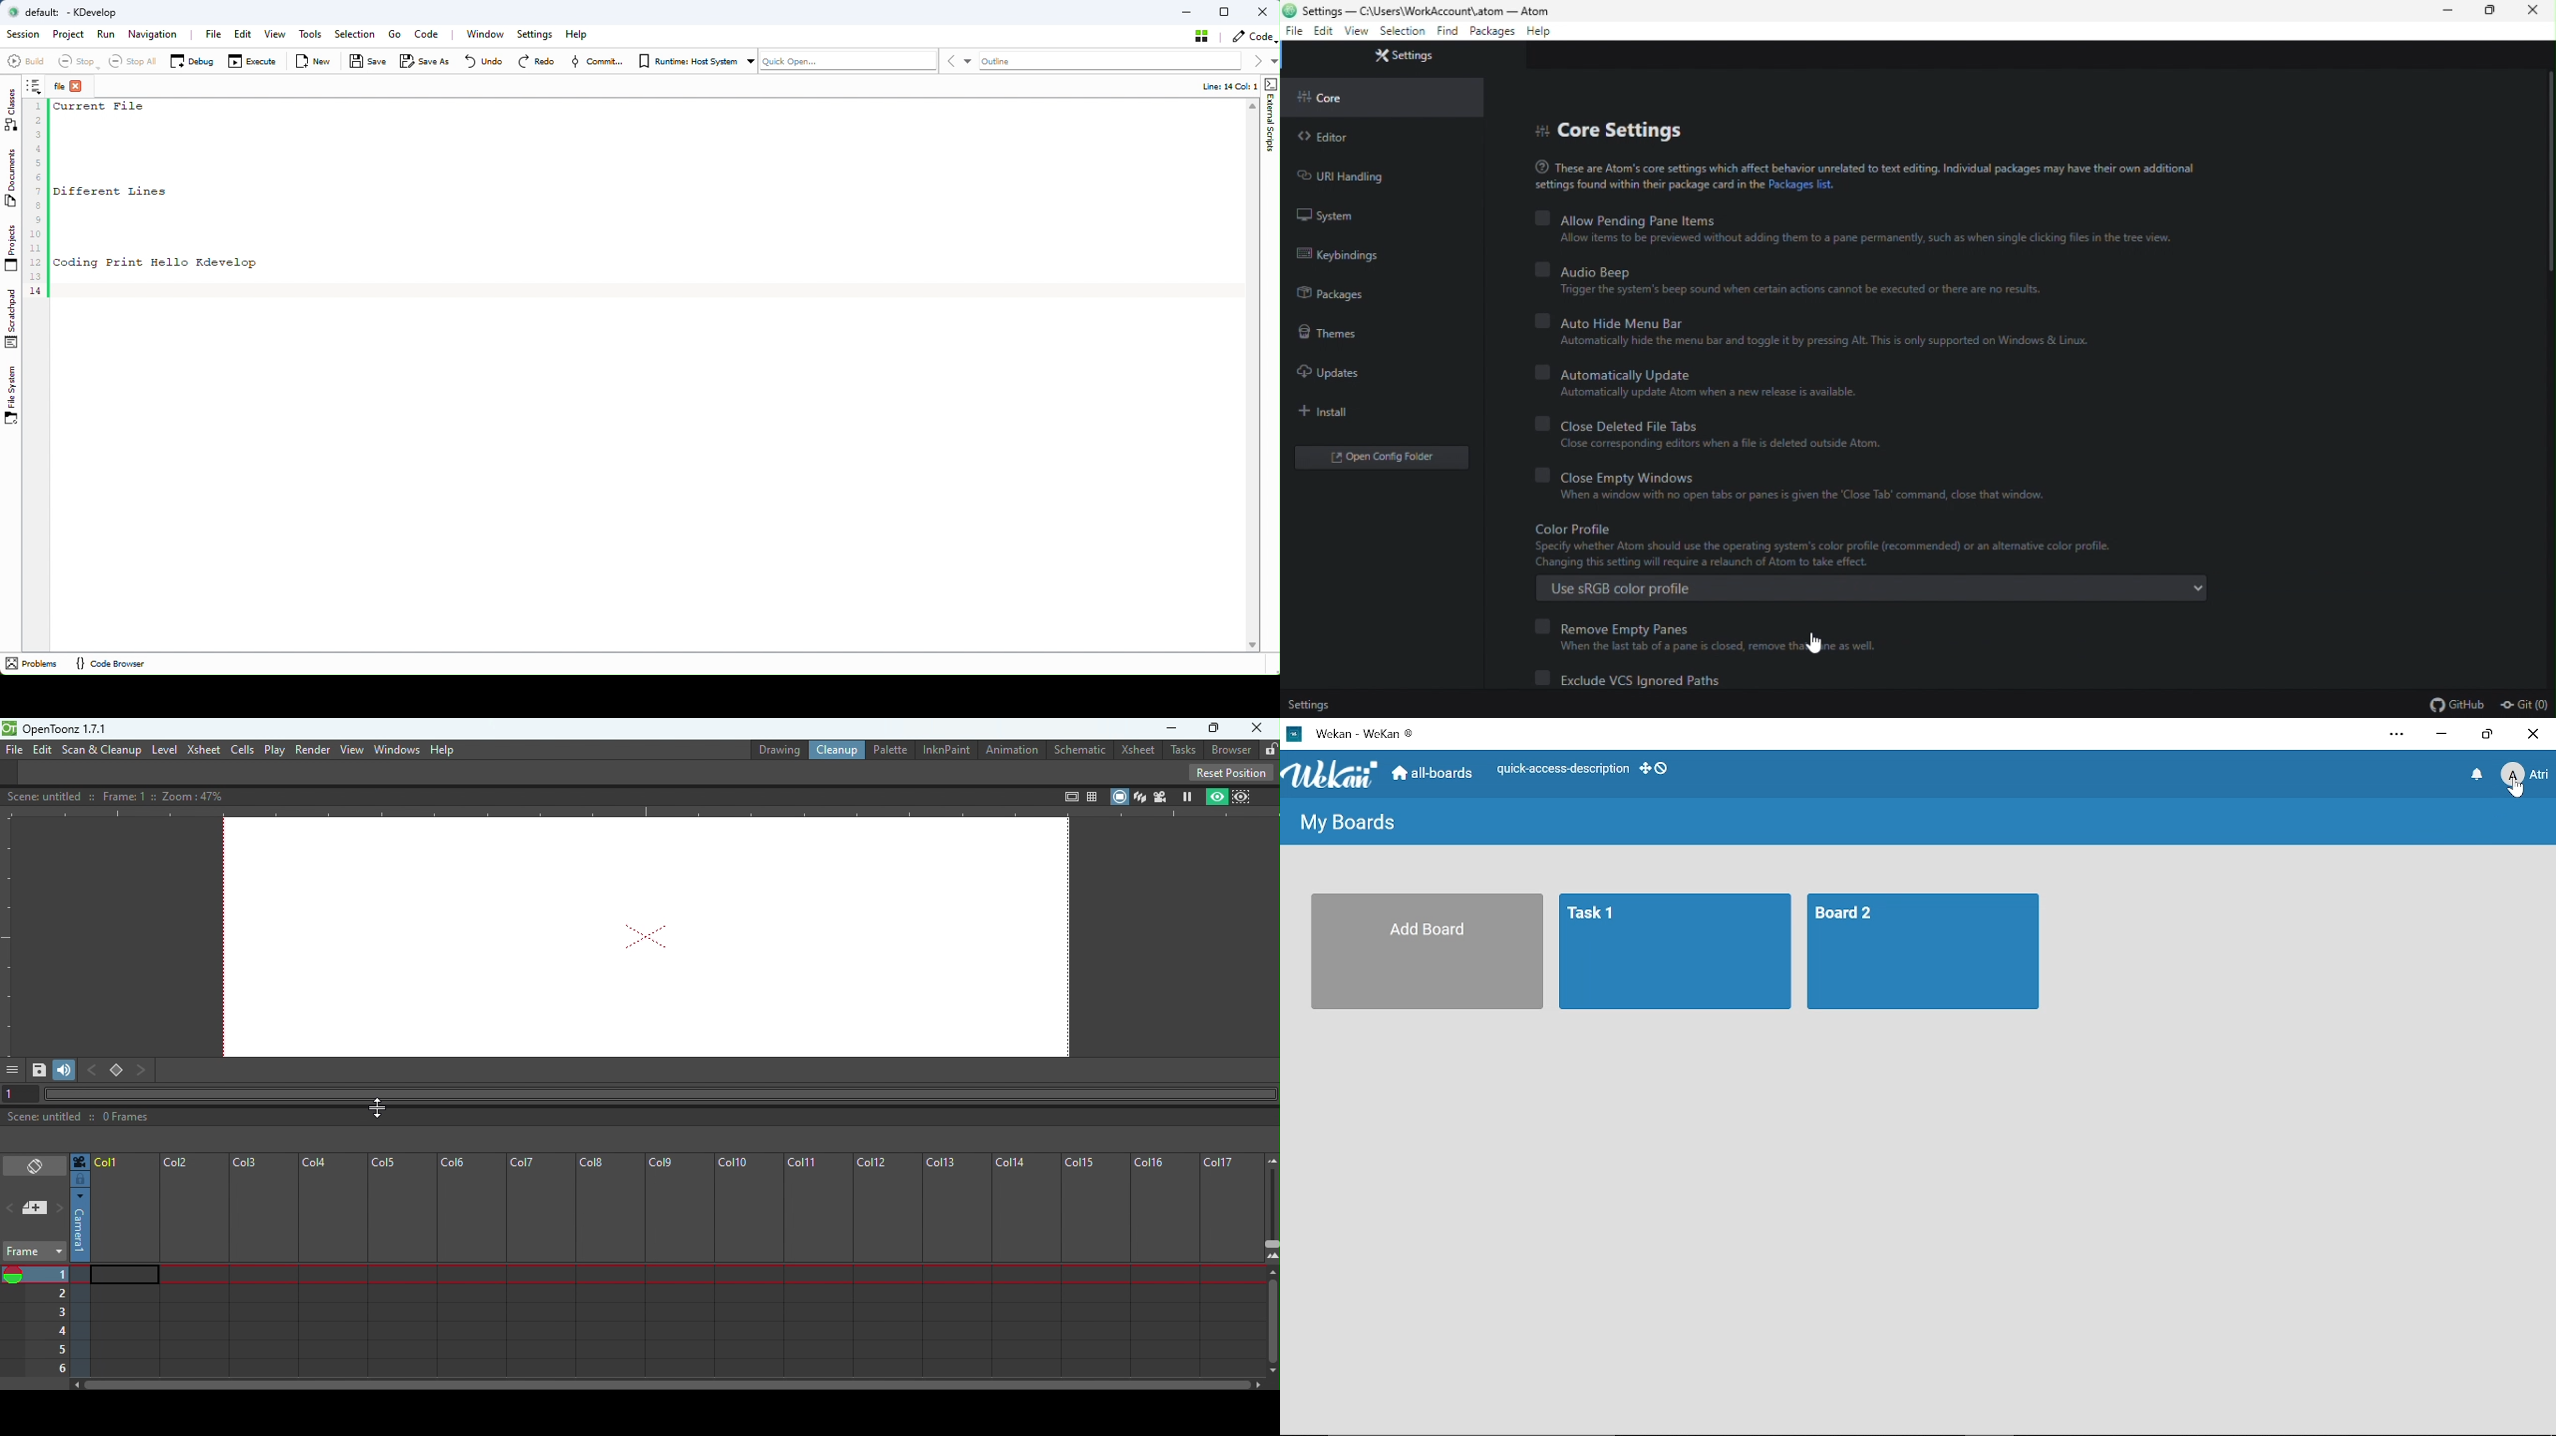  I want to click on allow pending pane items, so click(1853, 228).